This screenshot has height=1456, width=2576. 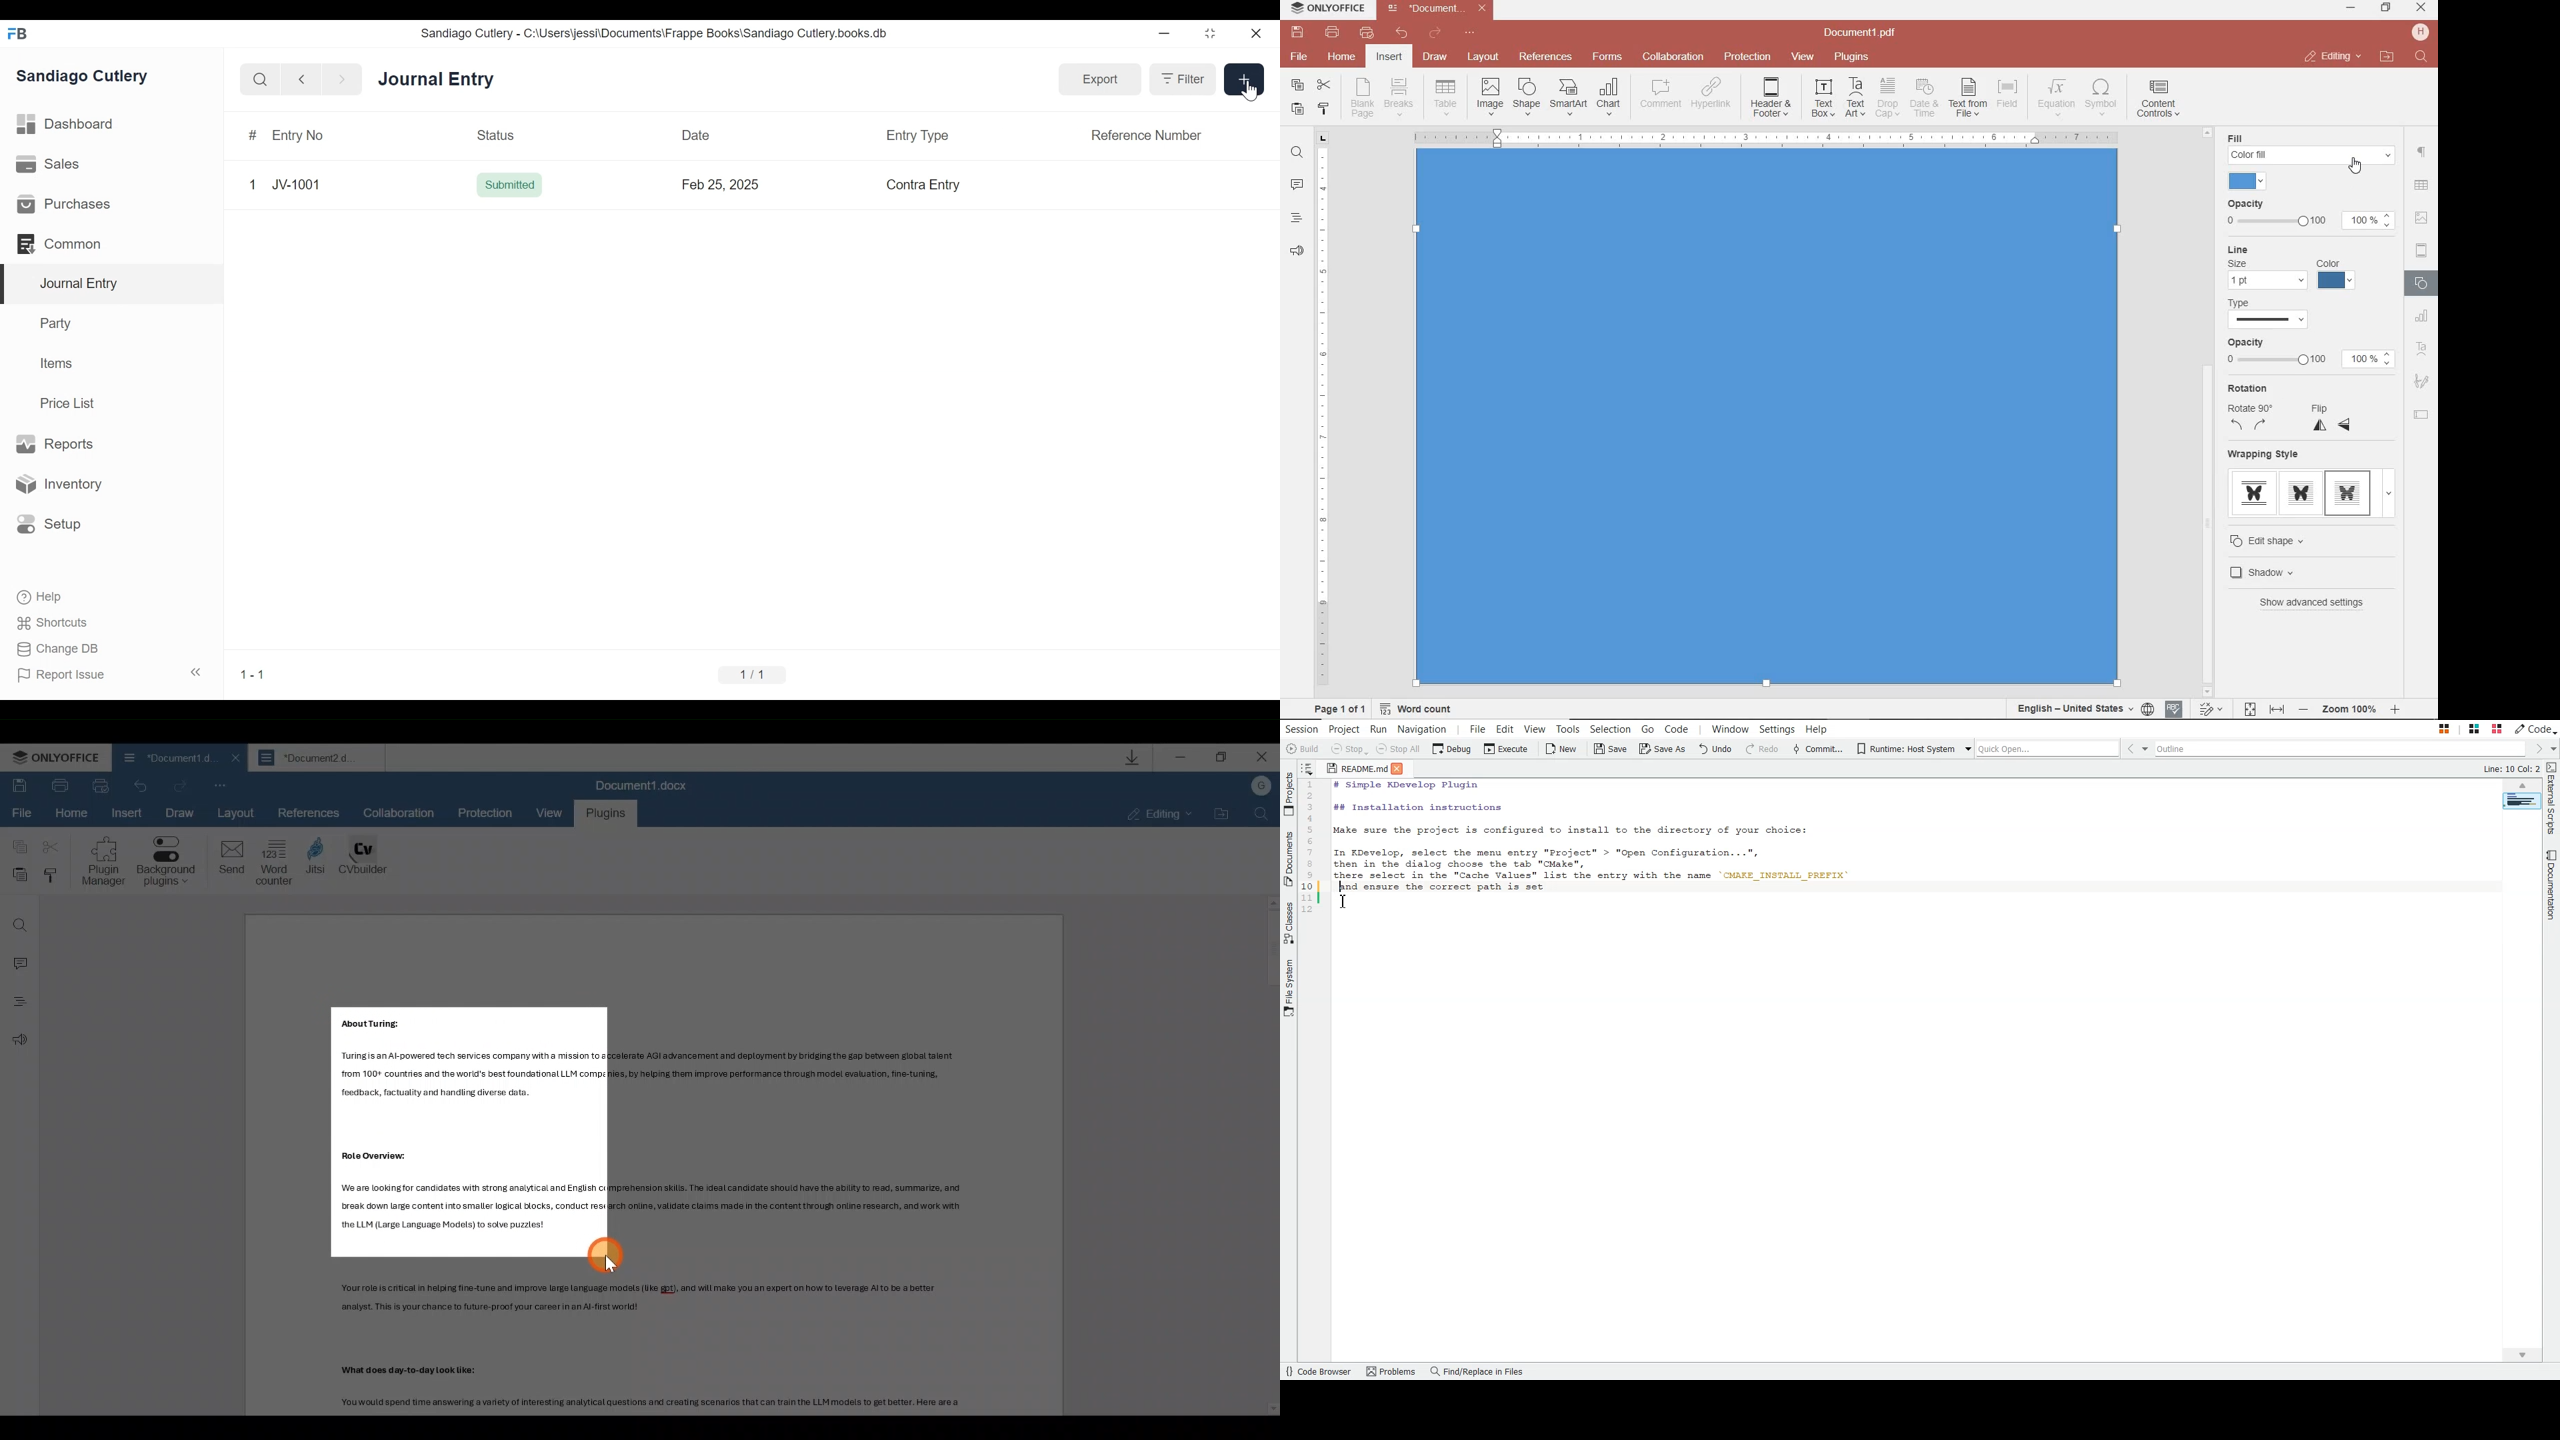 What do you see at coordinates (1182, 79) in the screenshot?
I see `Filter` at bounding box center [1182, 79].